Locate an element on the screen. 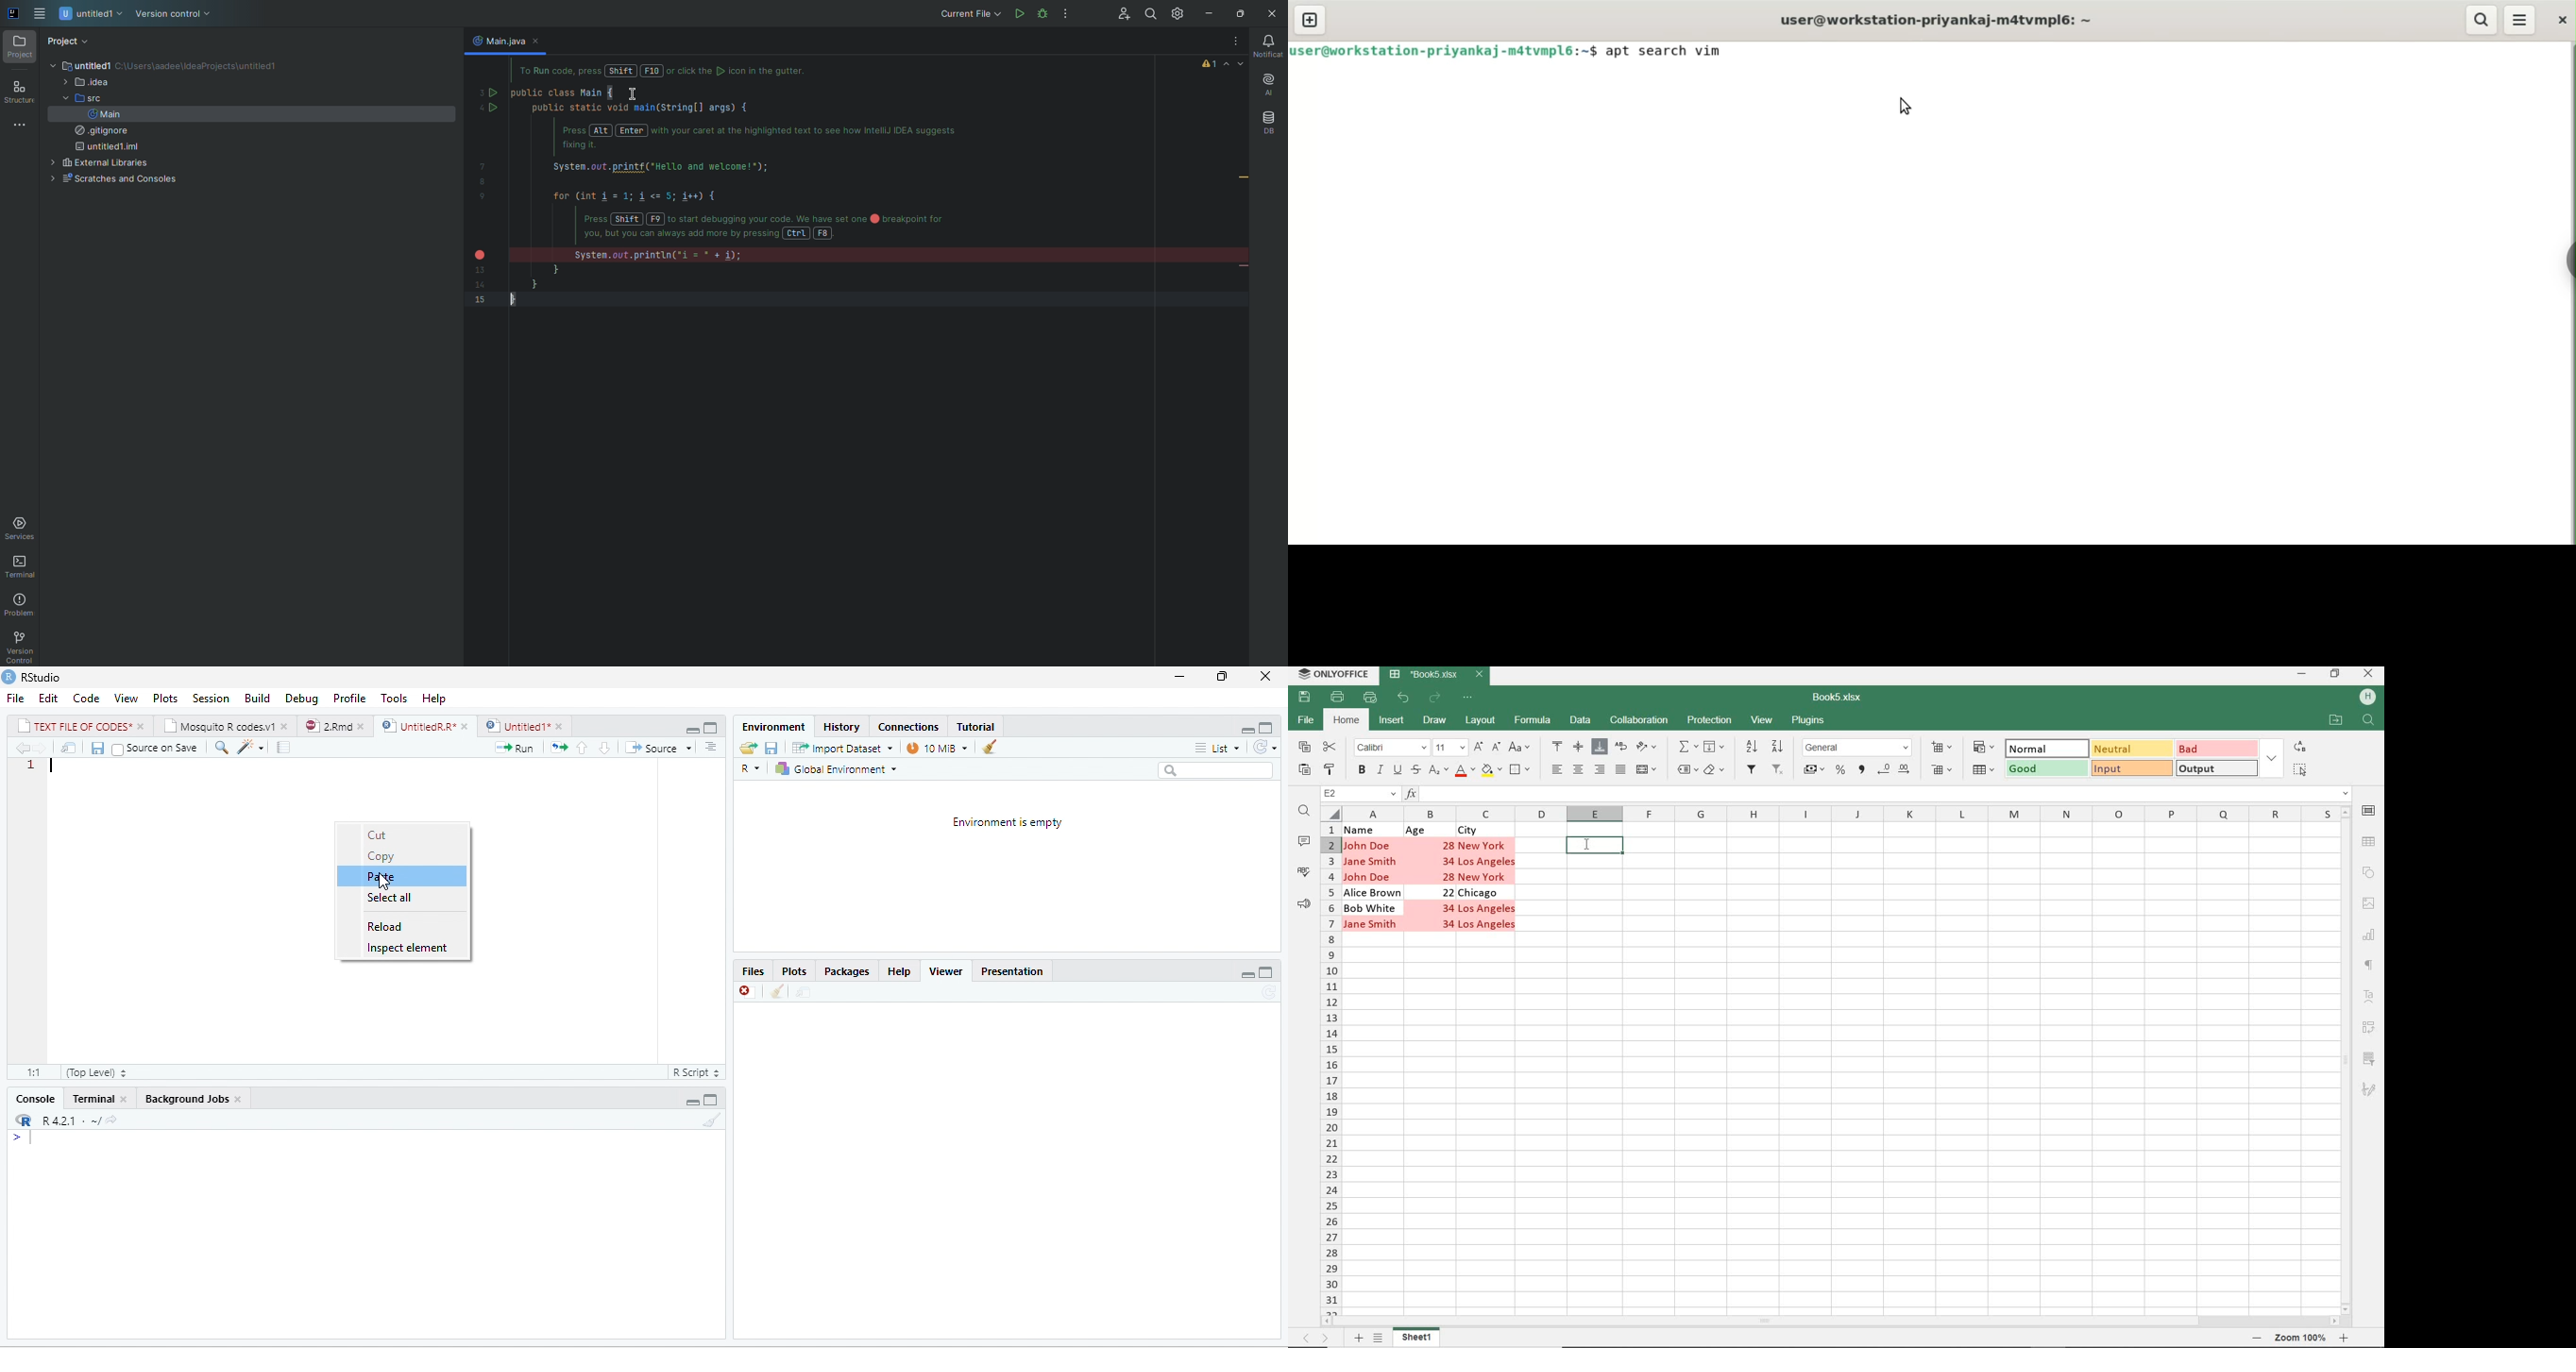 The height and width of the screenshot is (1372, 2576). EXPAND is located at coordinates (2274, 758).